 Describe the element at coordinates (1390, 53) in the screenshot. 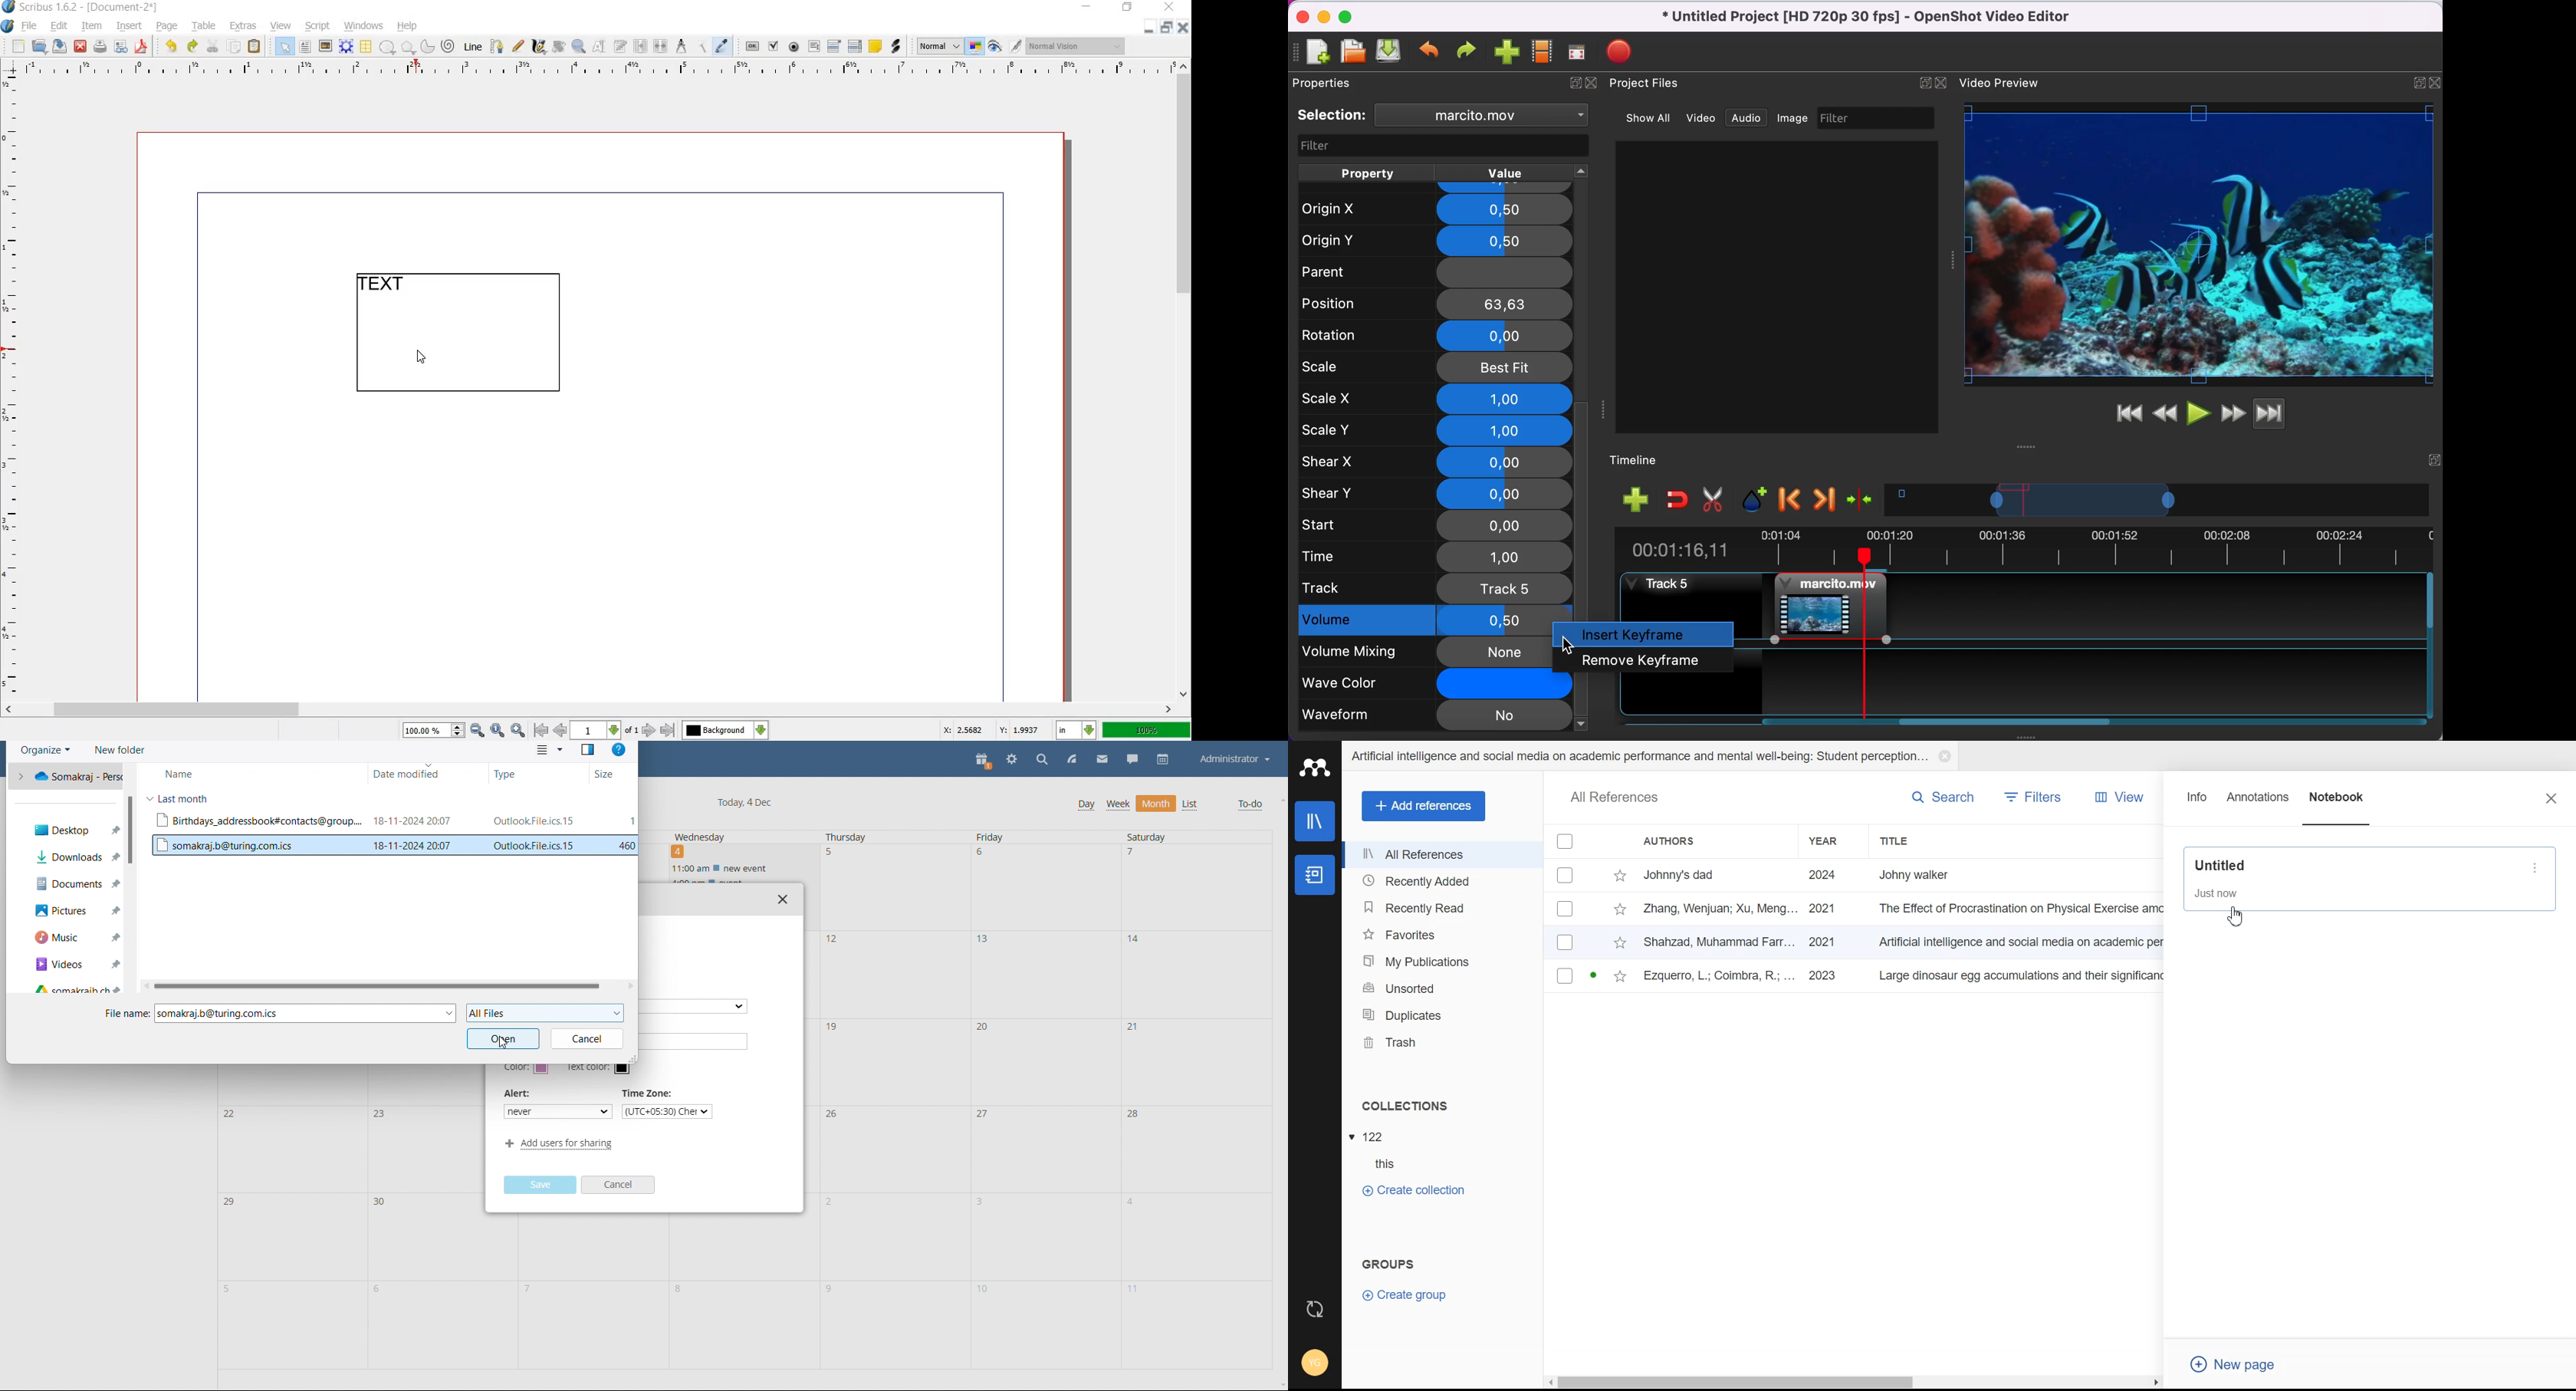

I see `save file` at that location.